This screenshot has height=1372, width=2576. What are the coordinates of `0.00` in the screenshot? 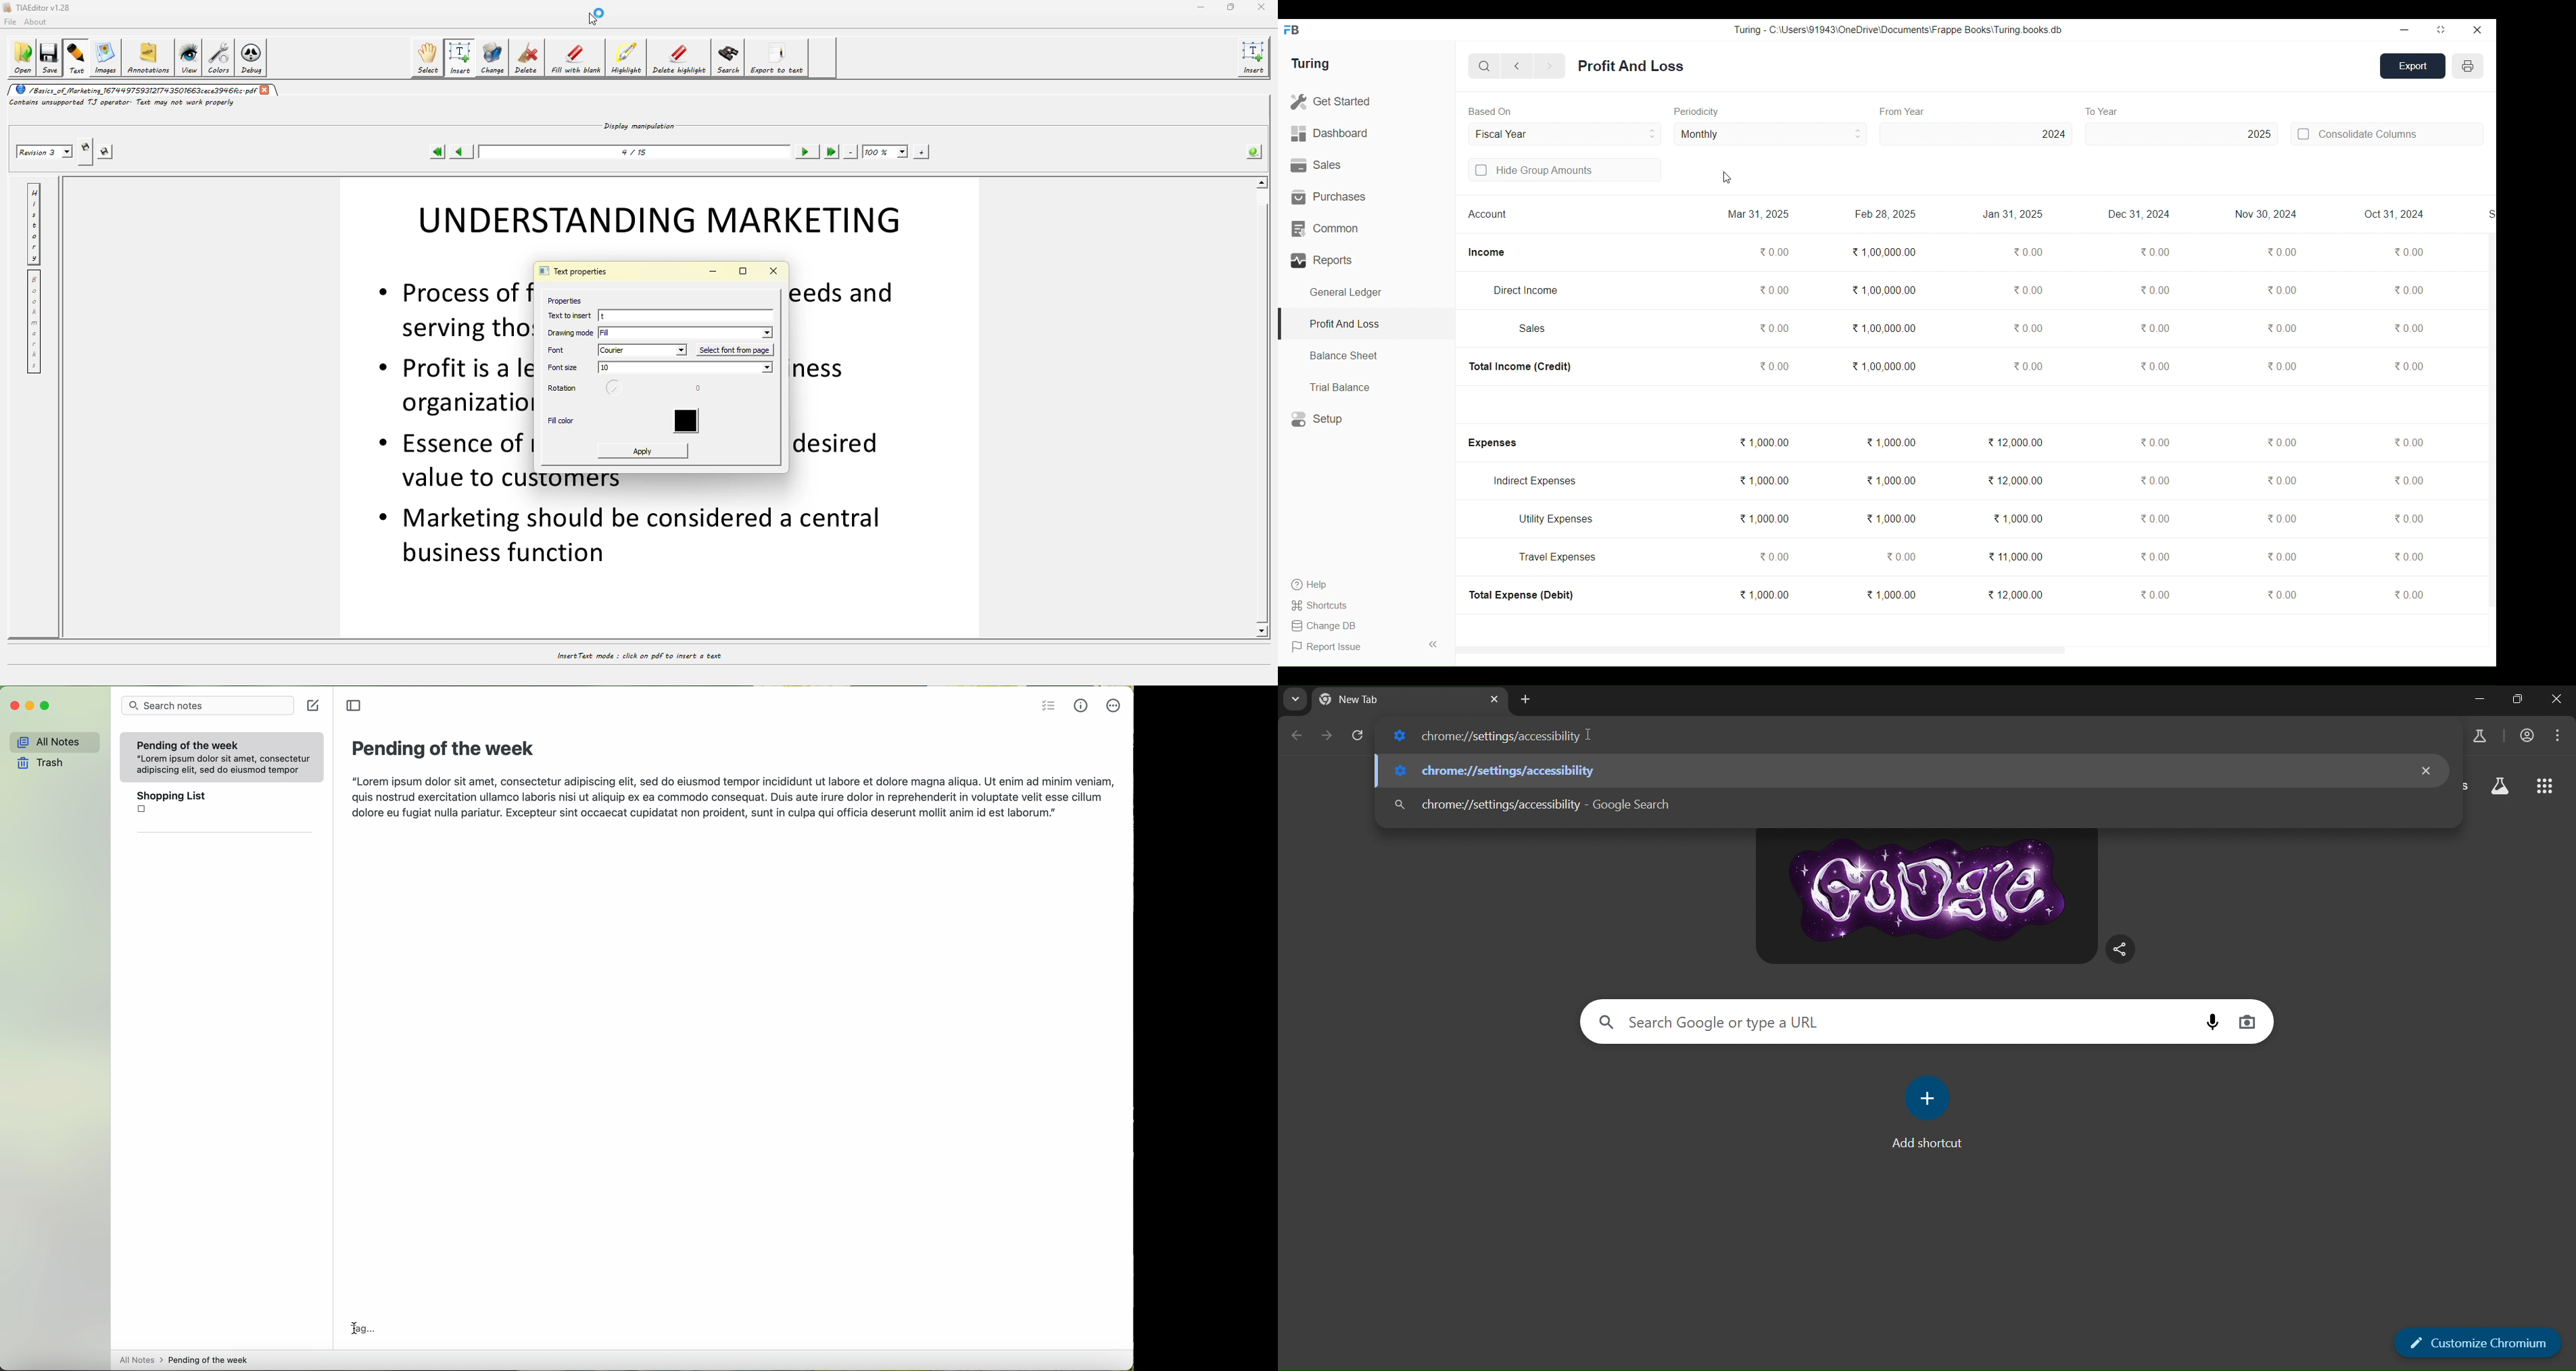 It's located at (1774, 328).